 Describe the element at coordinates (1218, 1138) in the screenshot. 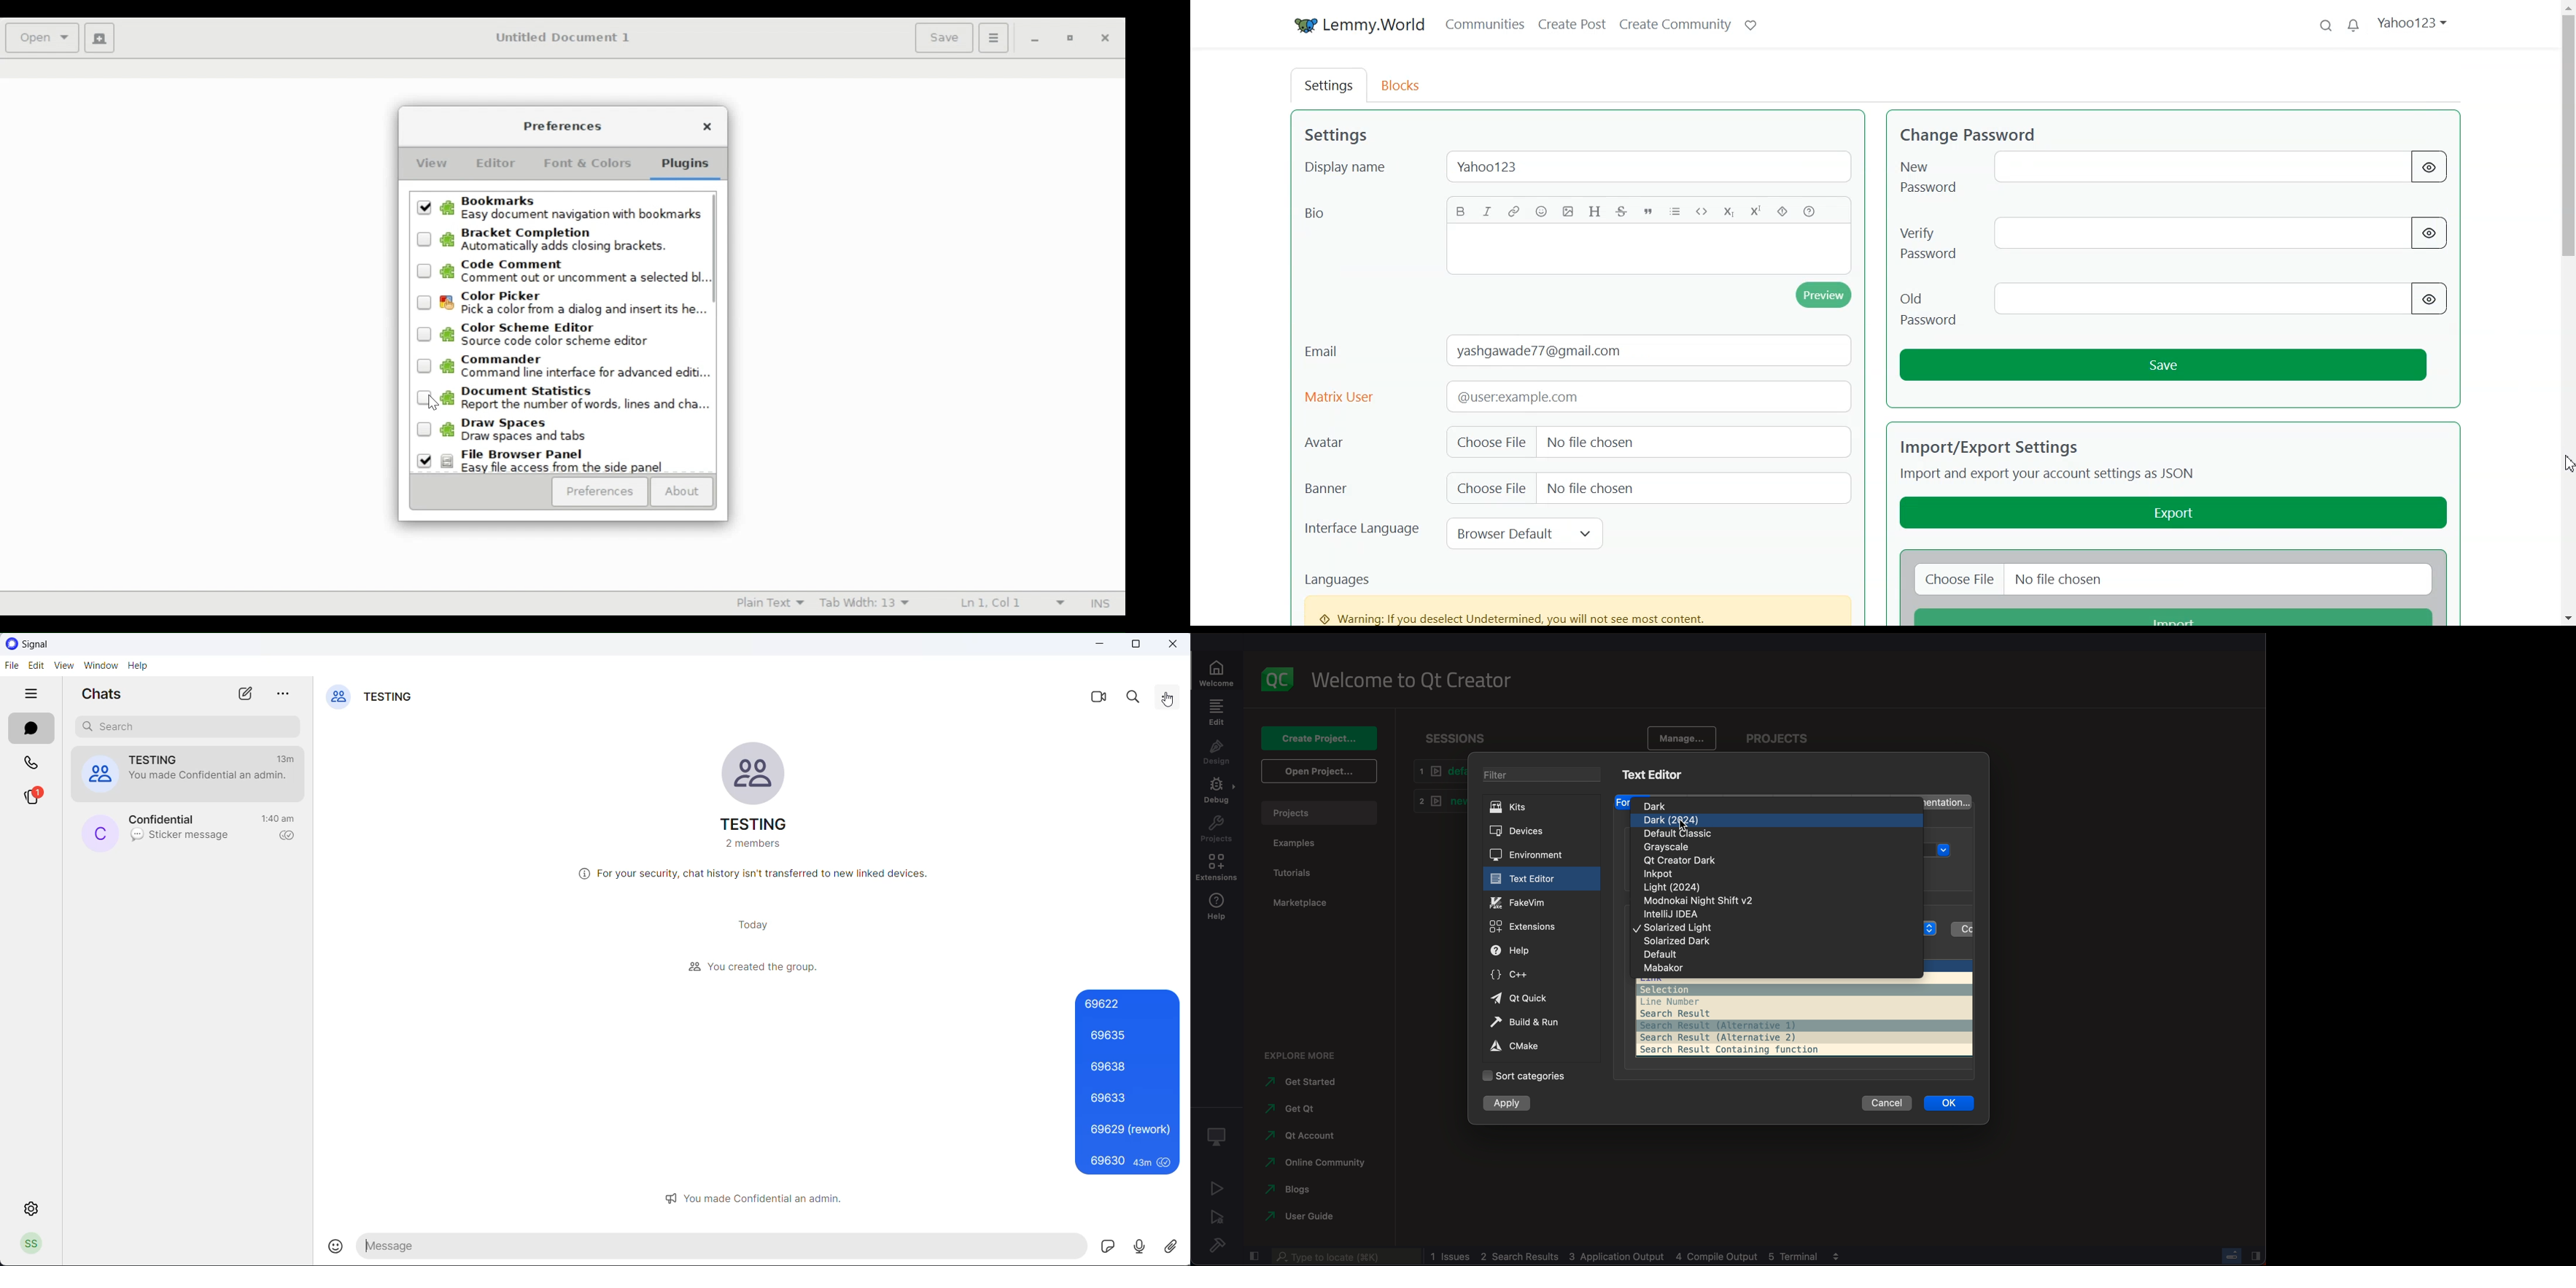

I see `debug` at that location.